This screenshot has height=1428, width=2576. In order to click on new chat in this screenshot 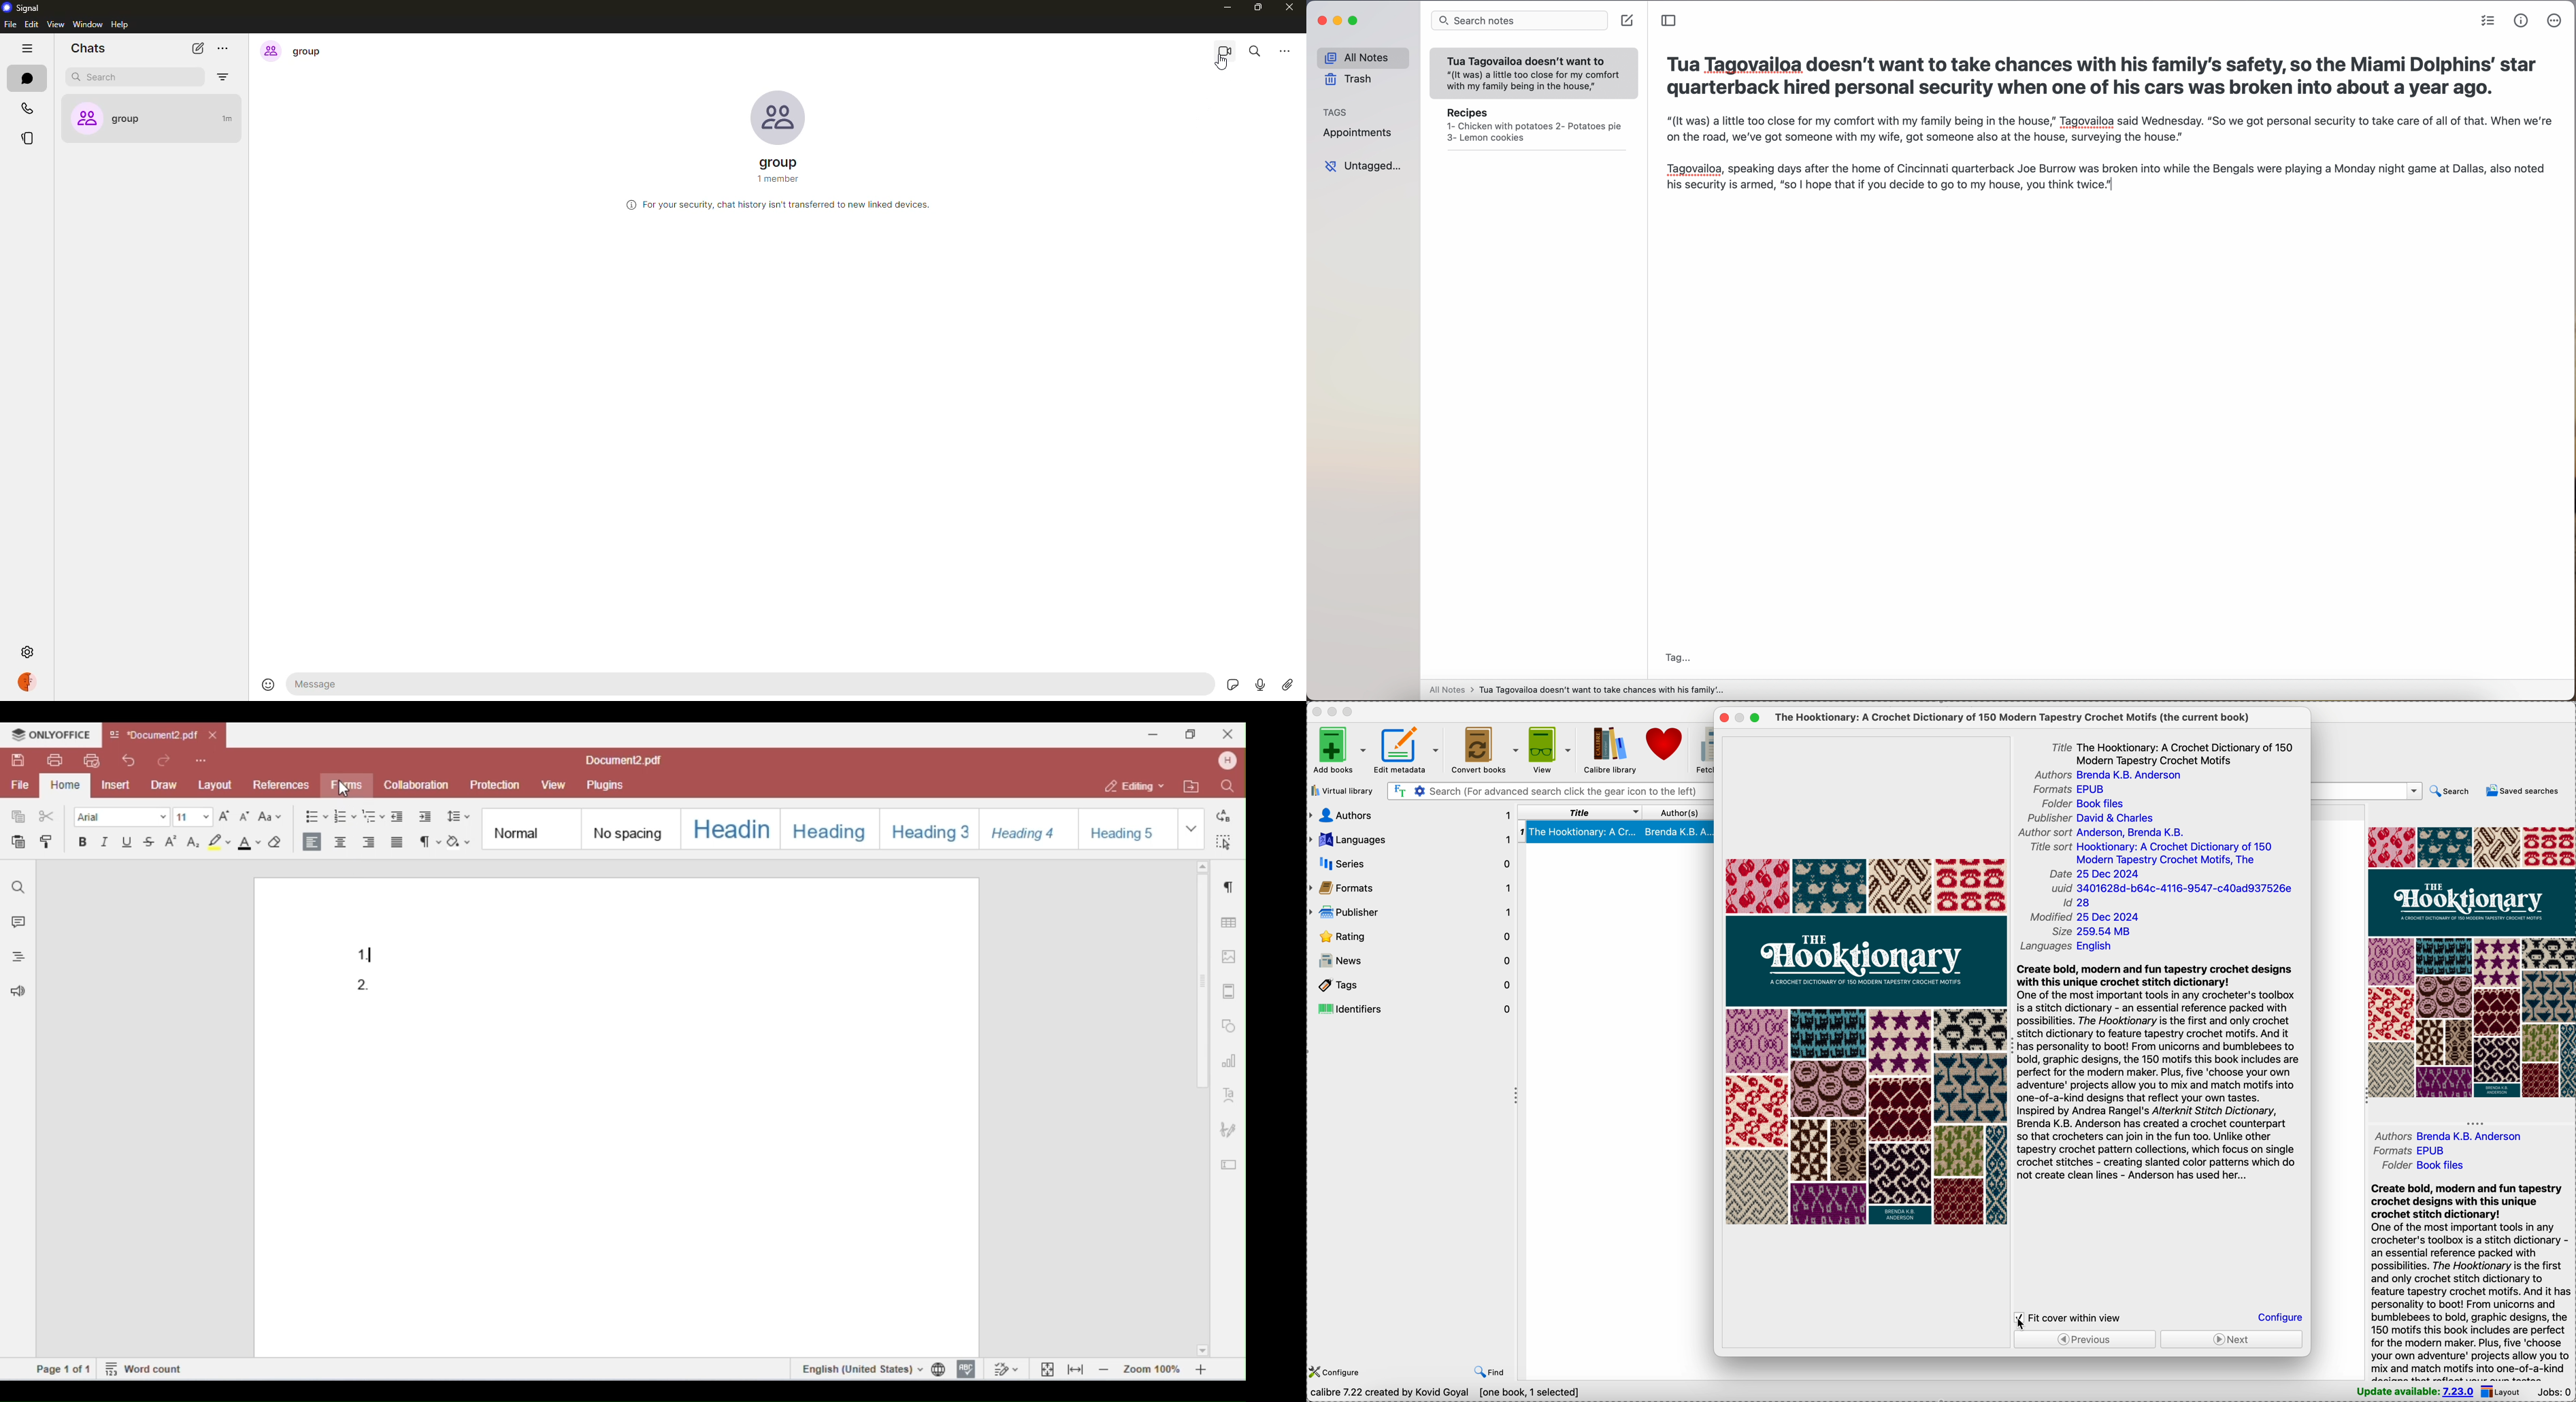, I will do `click(195, 48)`.